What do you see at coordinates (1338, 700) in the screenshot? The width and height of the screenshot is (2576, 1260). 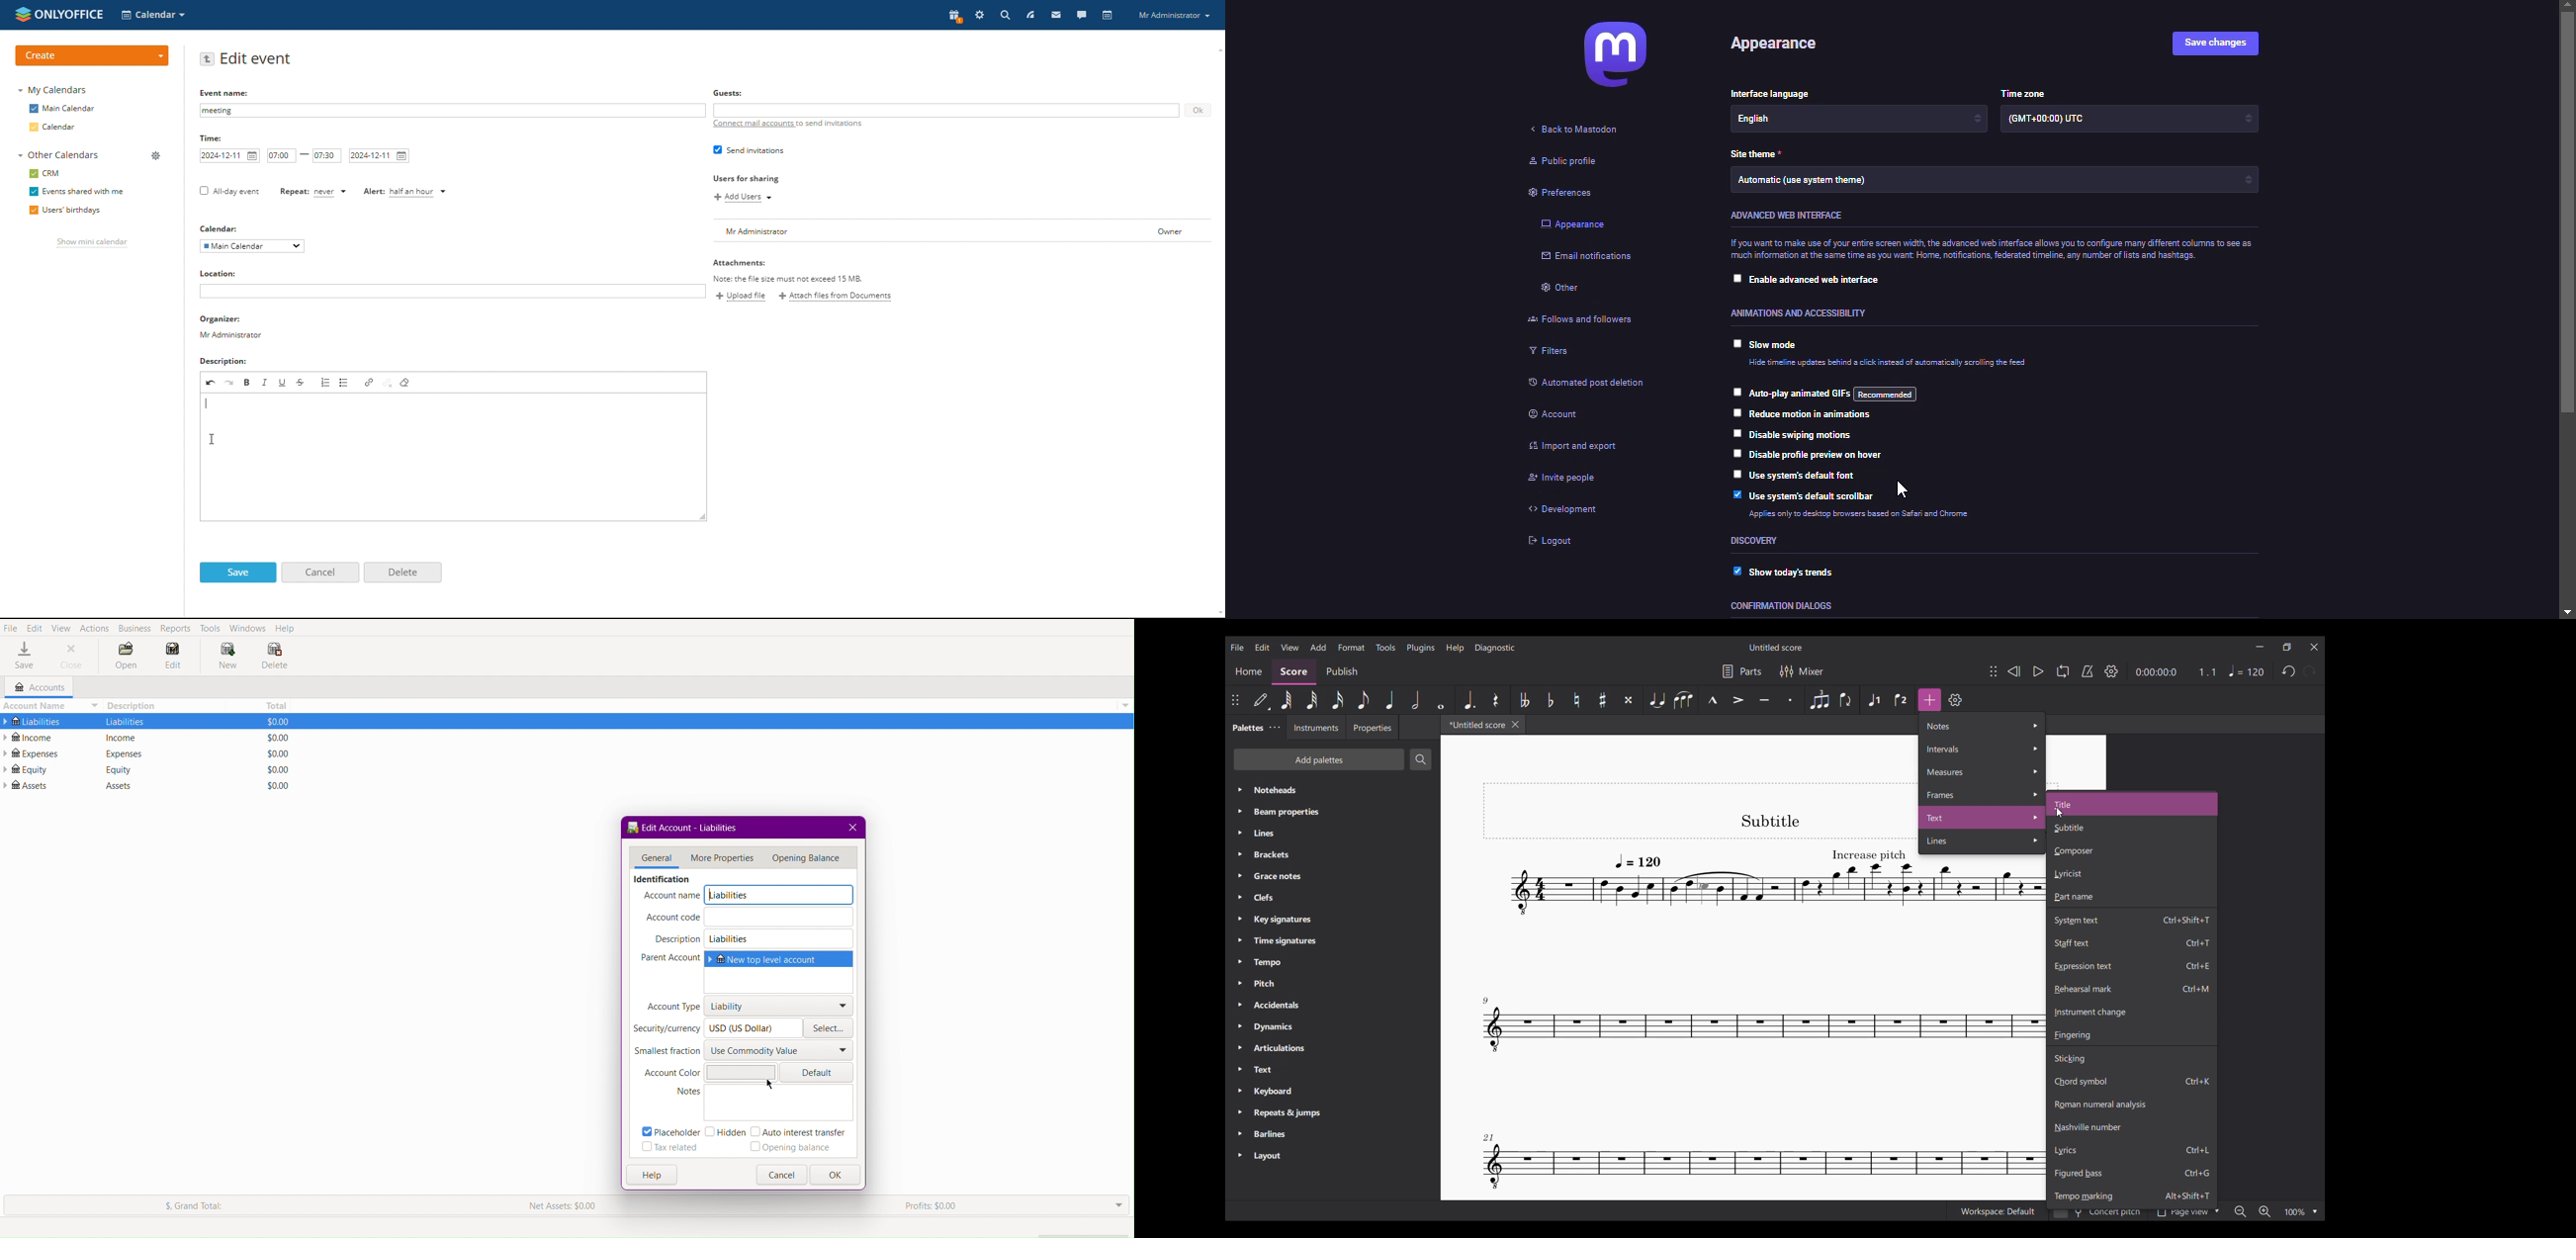 I see `16th note` at bounding box center [1338, 700].